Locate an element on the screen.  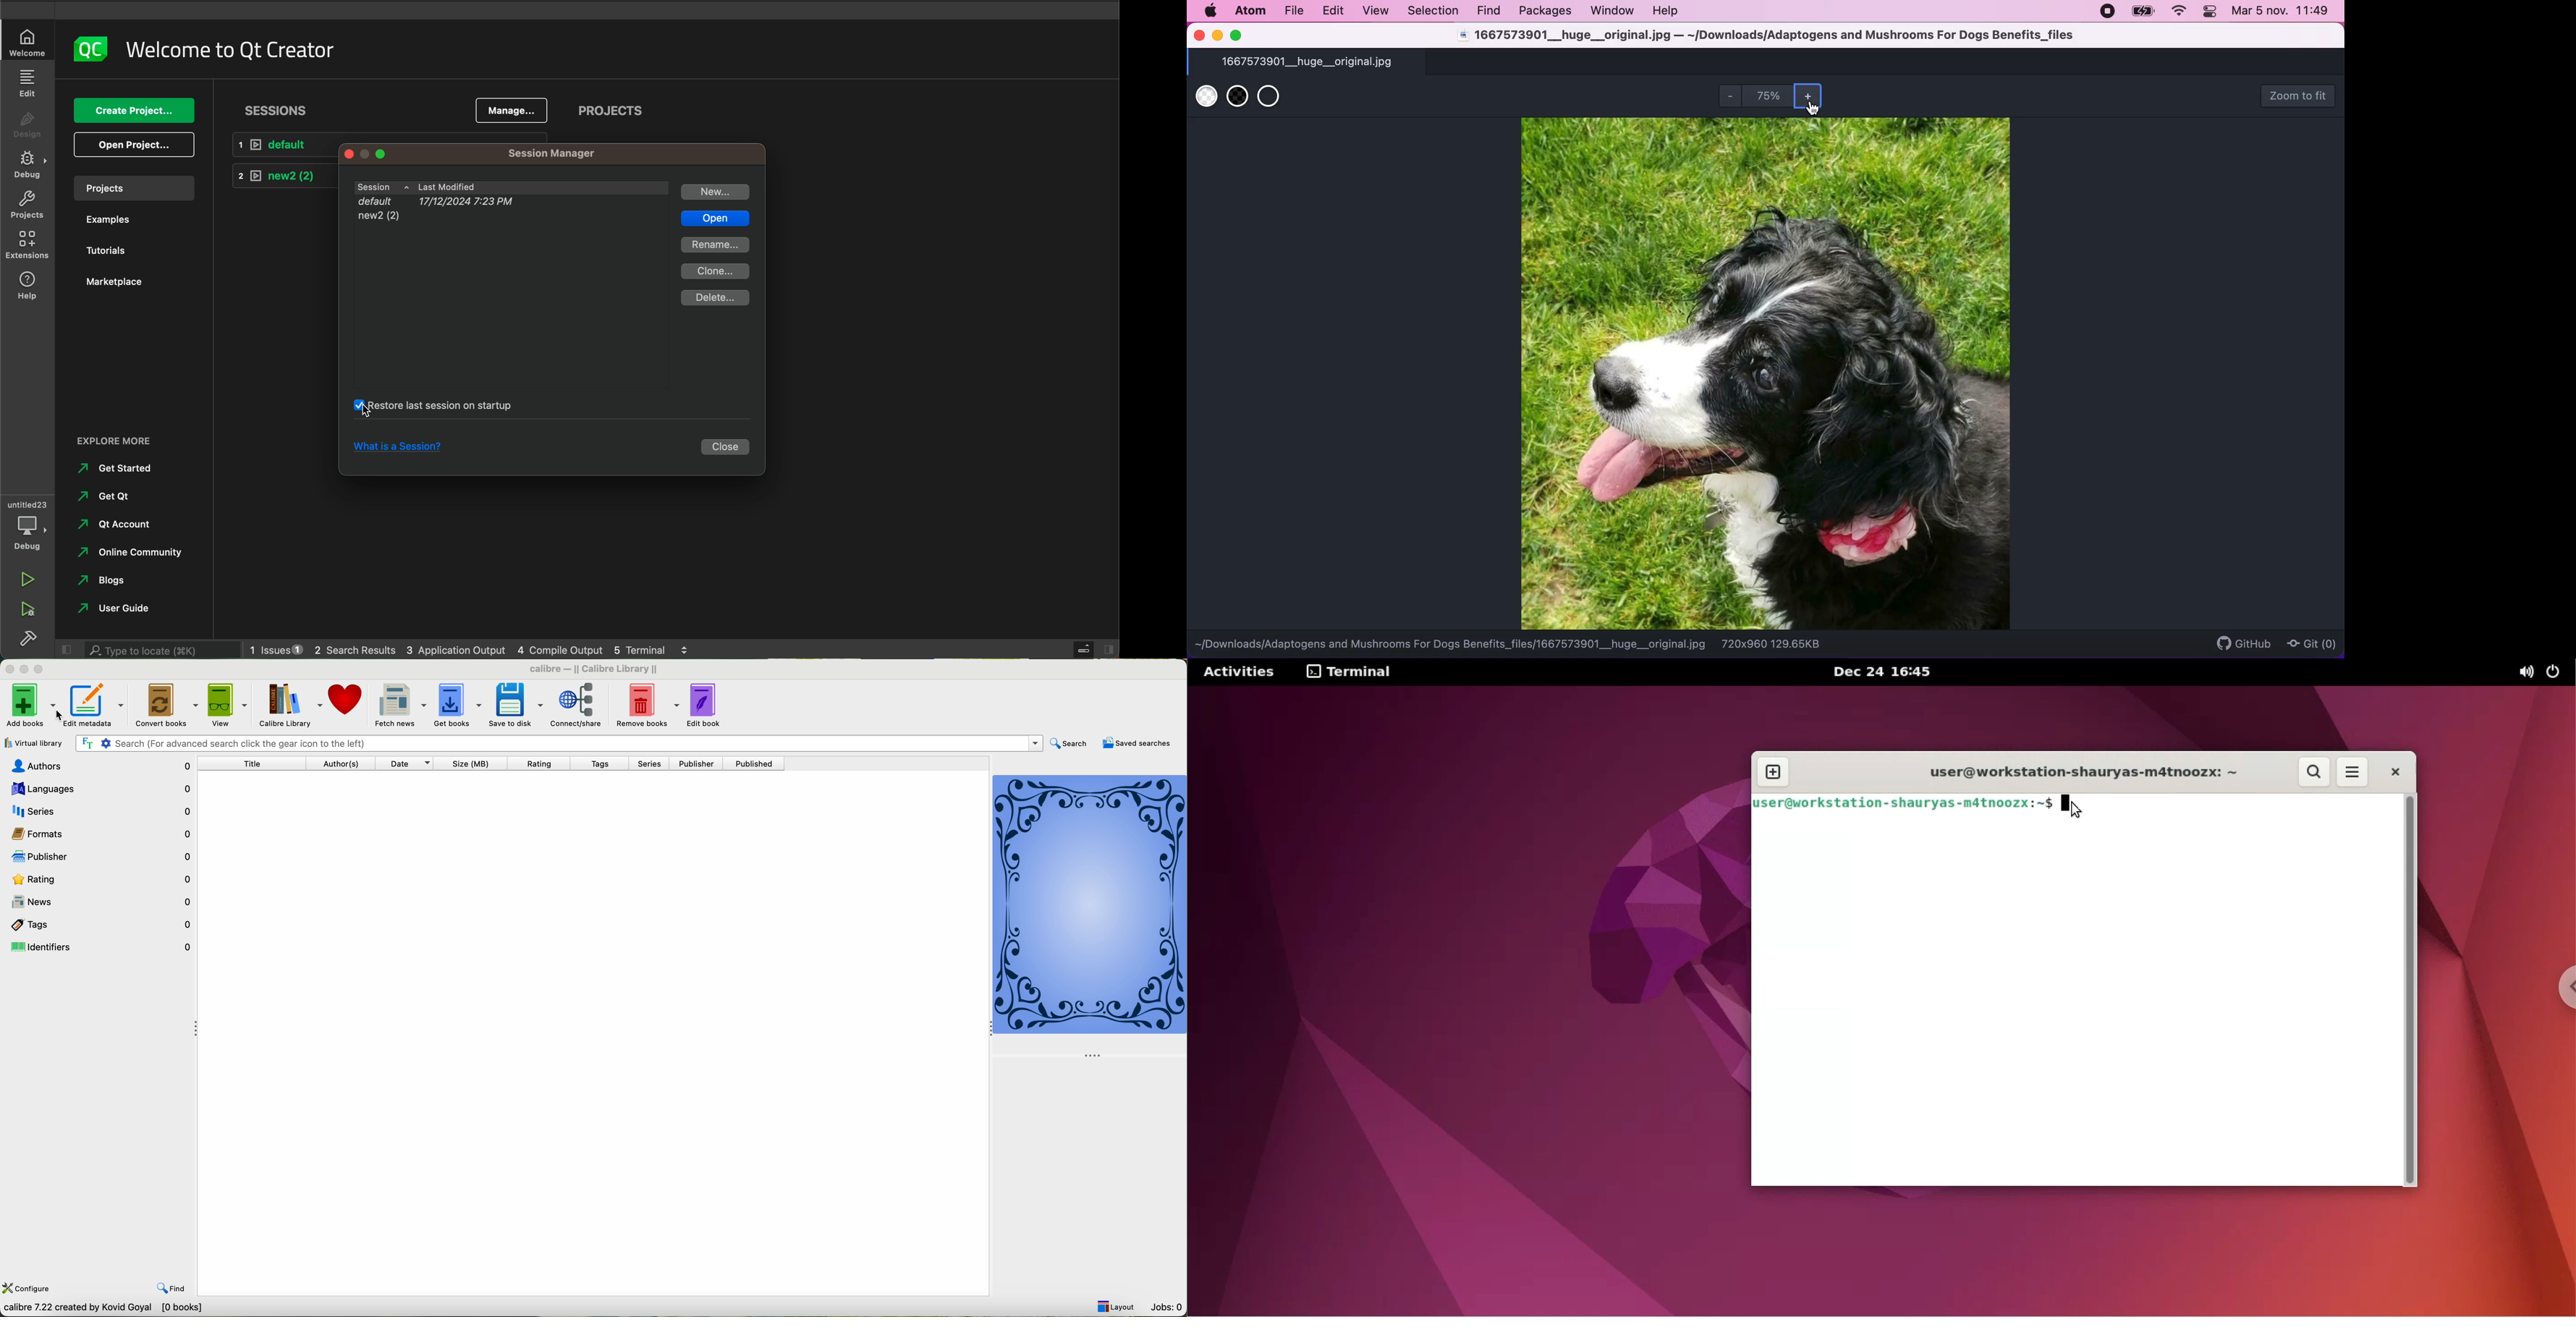
calibre-II Callibre Library II is located at coordinates (590, 668).